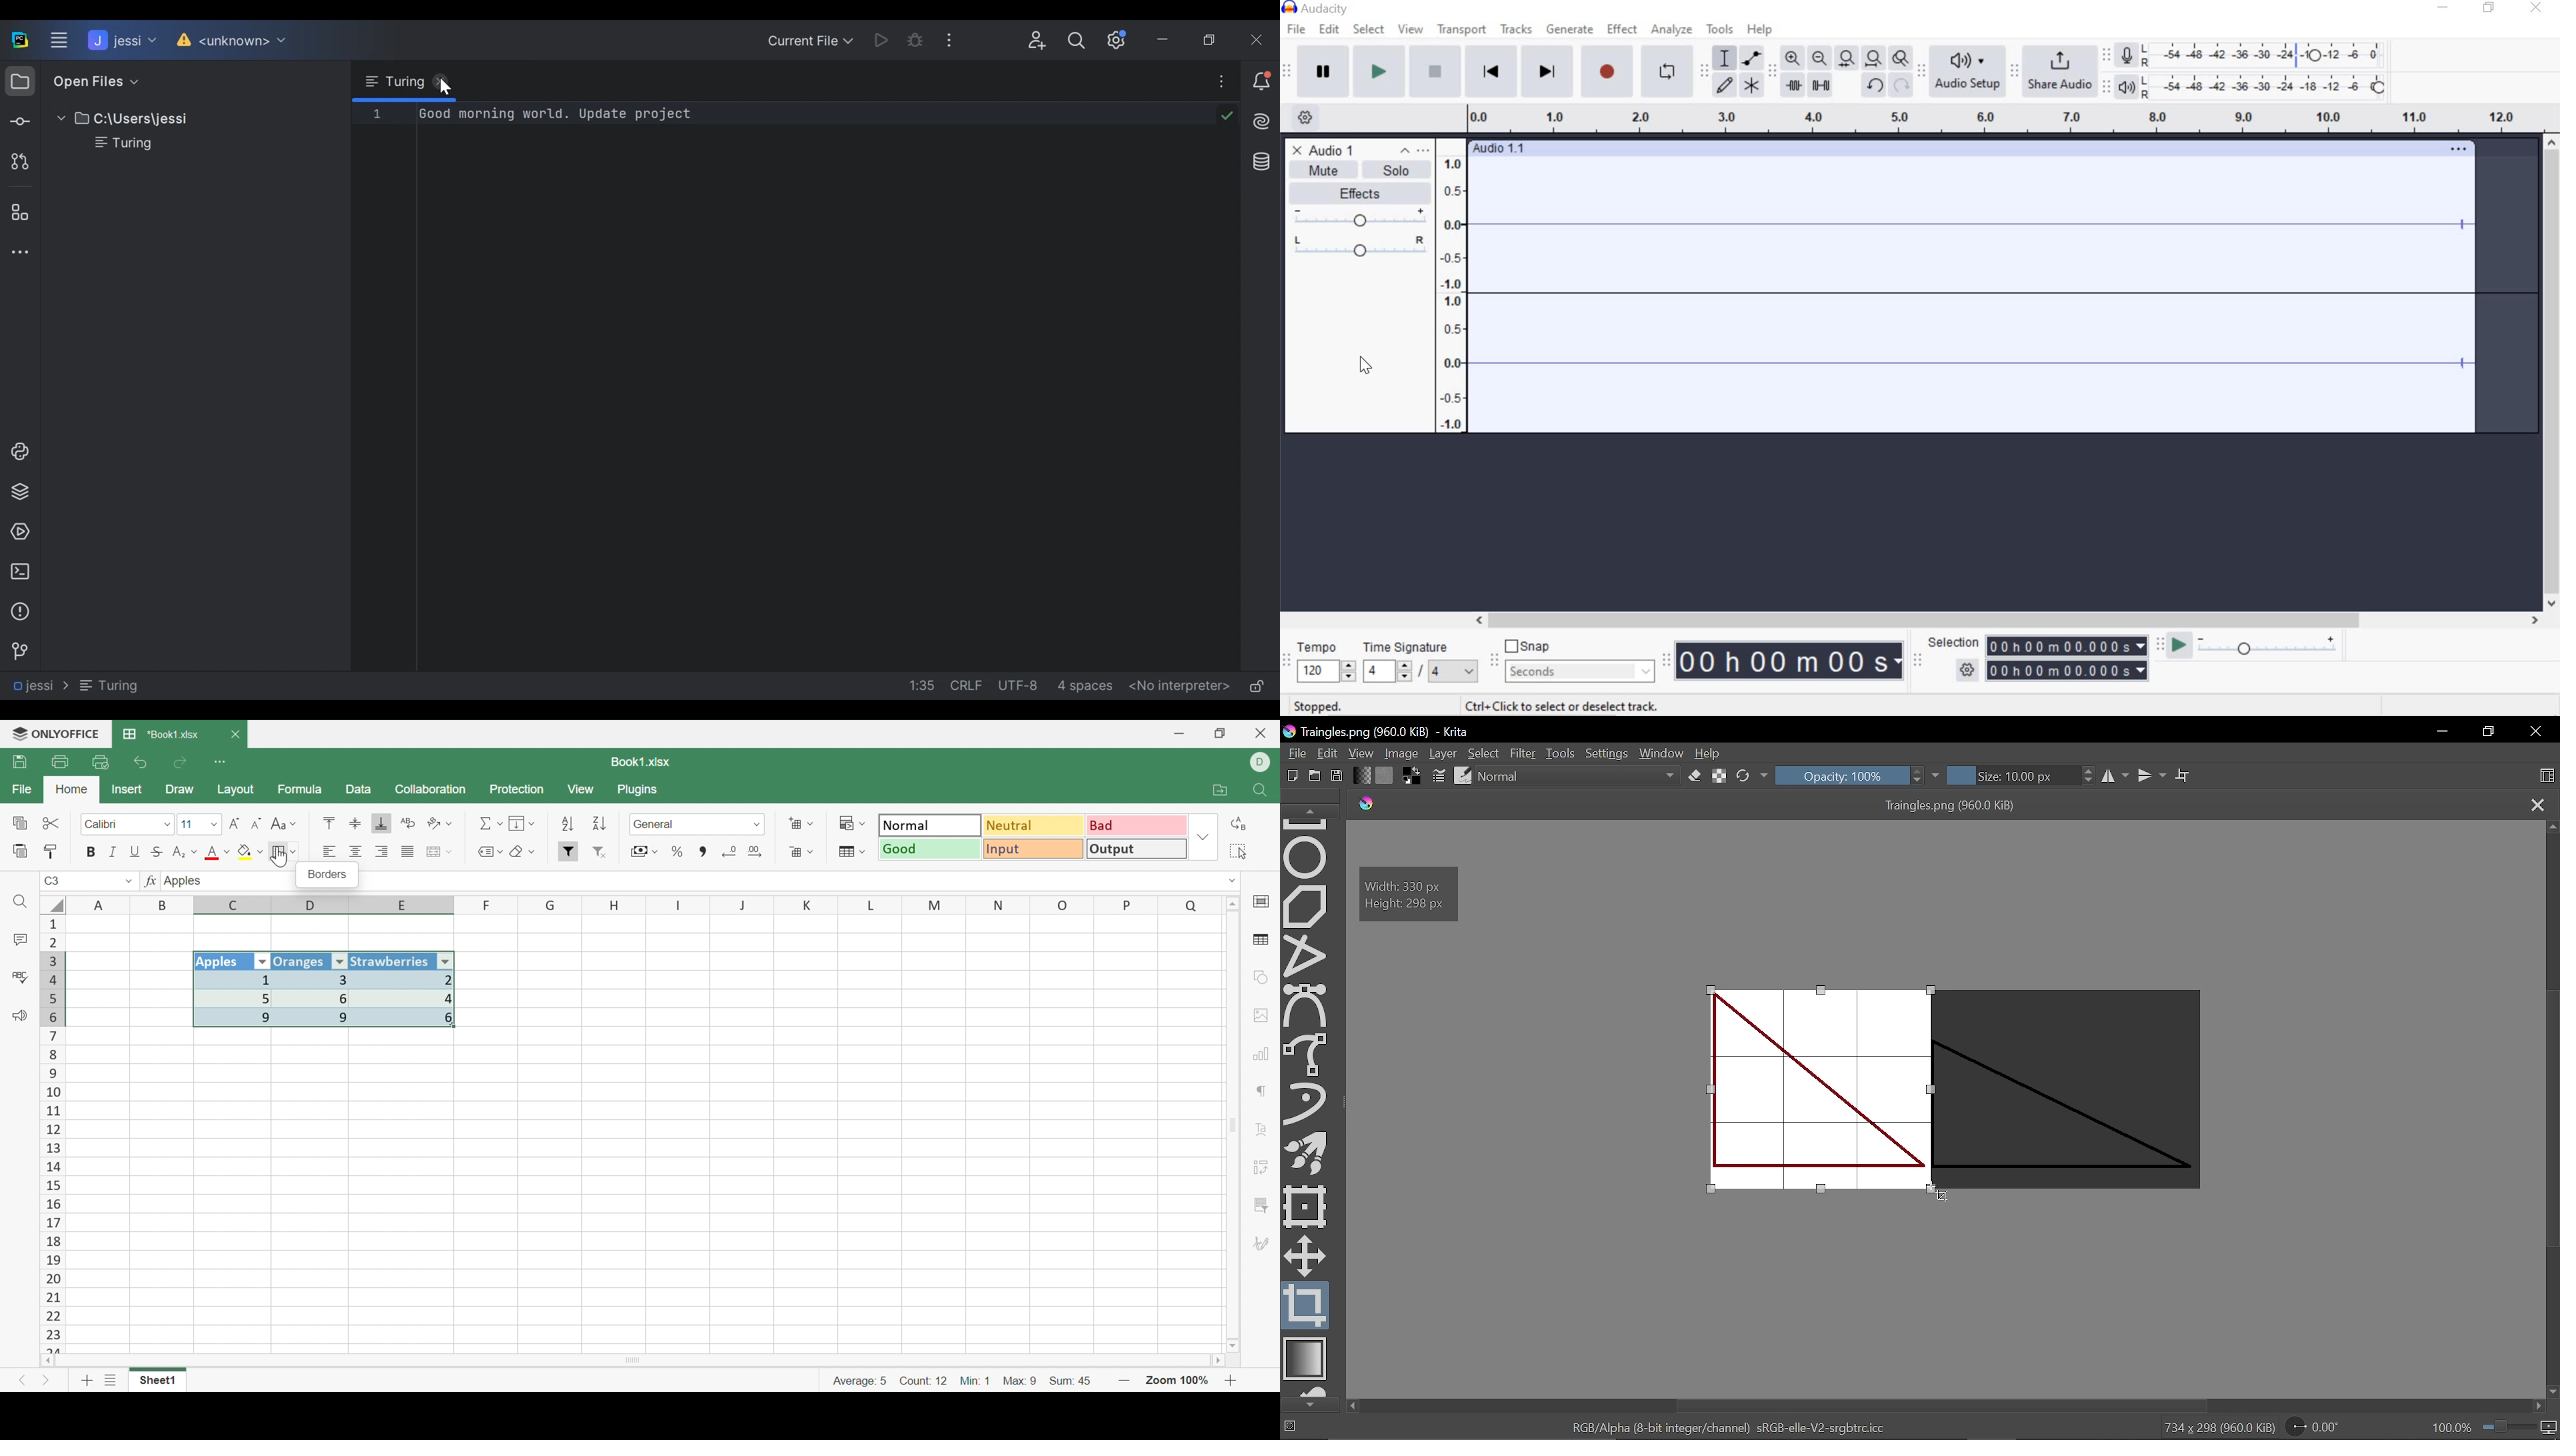 Image resolution: width=2576 pixels, height=1456 pixels. What do you see at coordinates (1549, 73) in the screenshot?
I see `Skip to End` at bounding box center [1549, 73].